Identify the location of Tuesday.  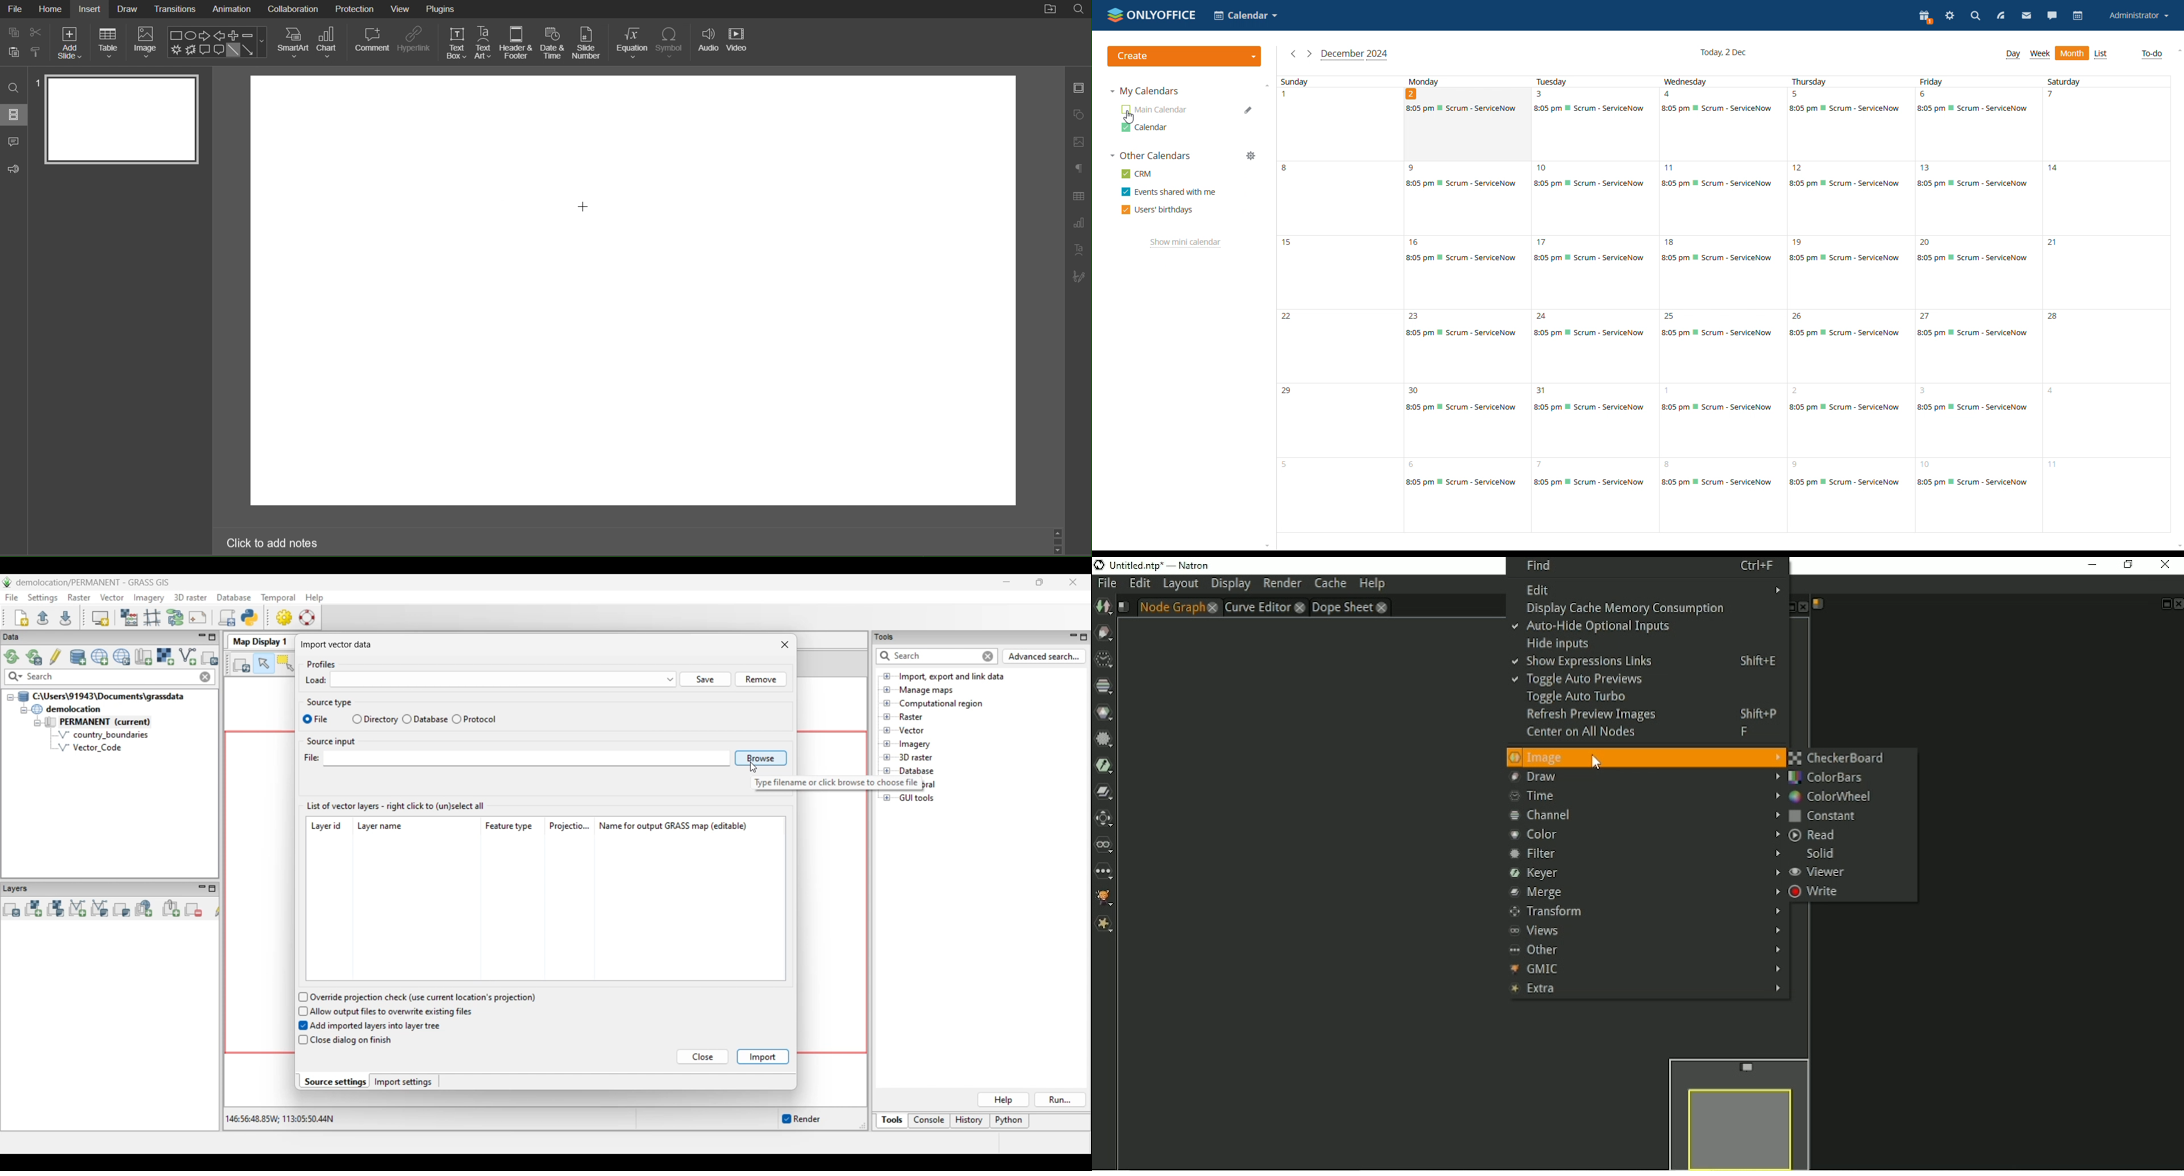
(1594, 305).